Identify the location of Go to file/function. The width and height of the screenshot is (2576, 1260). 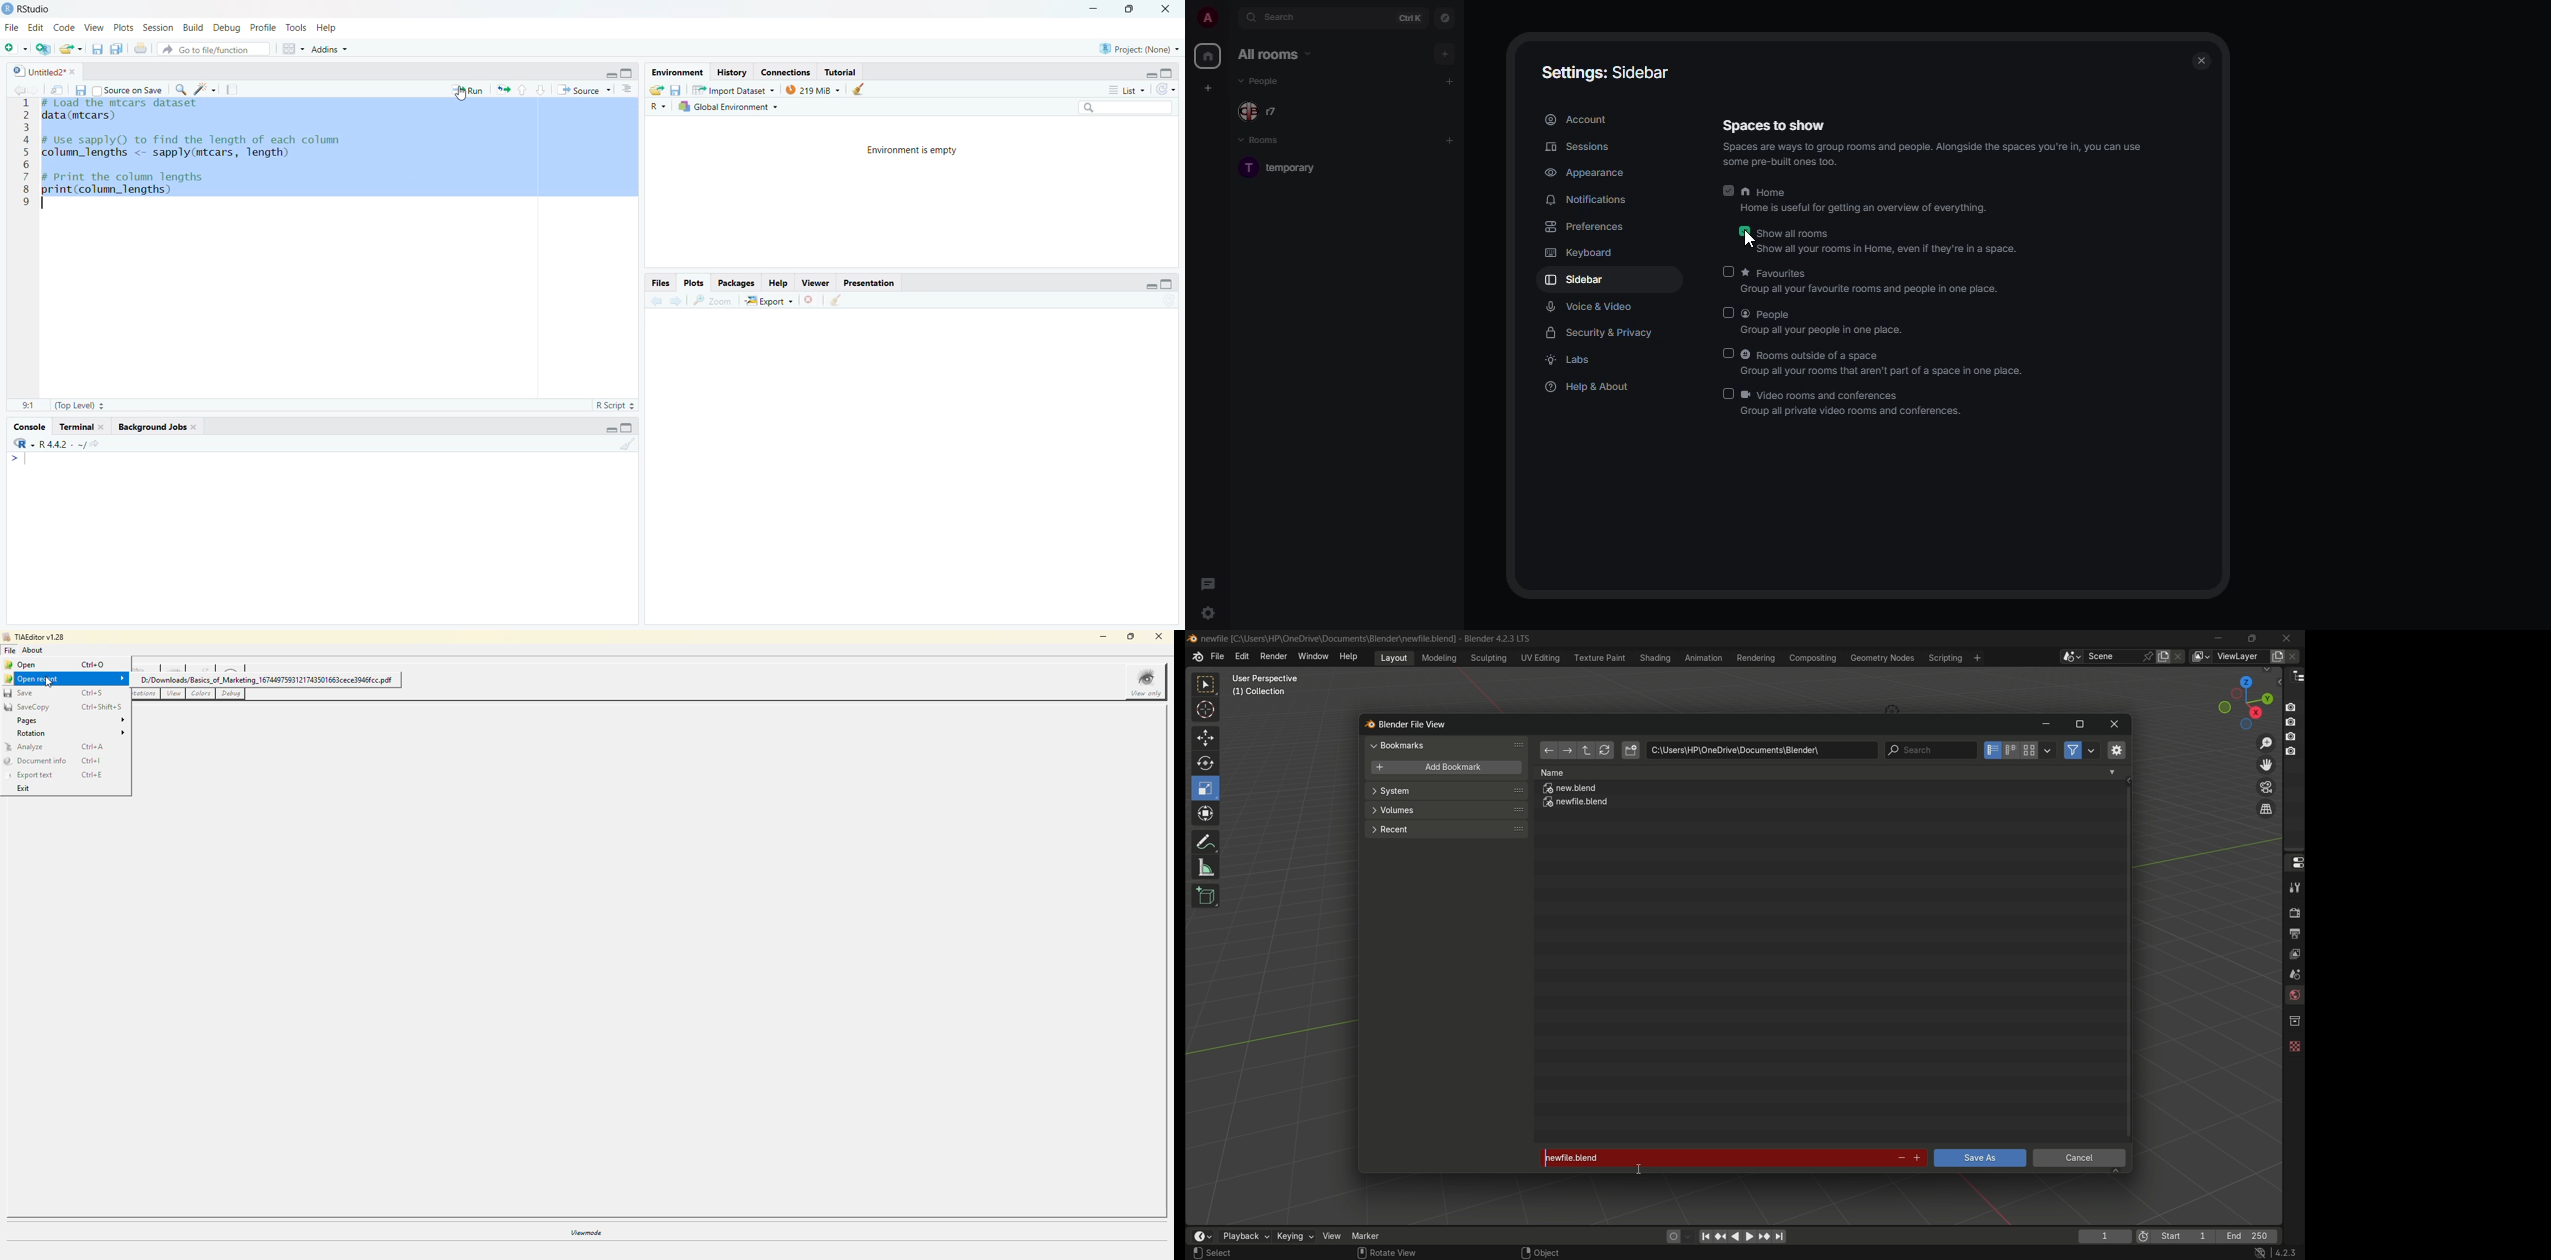
(214, 49).